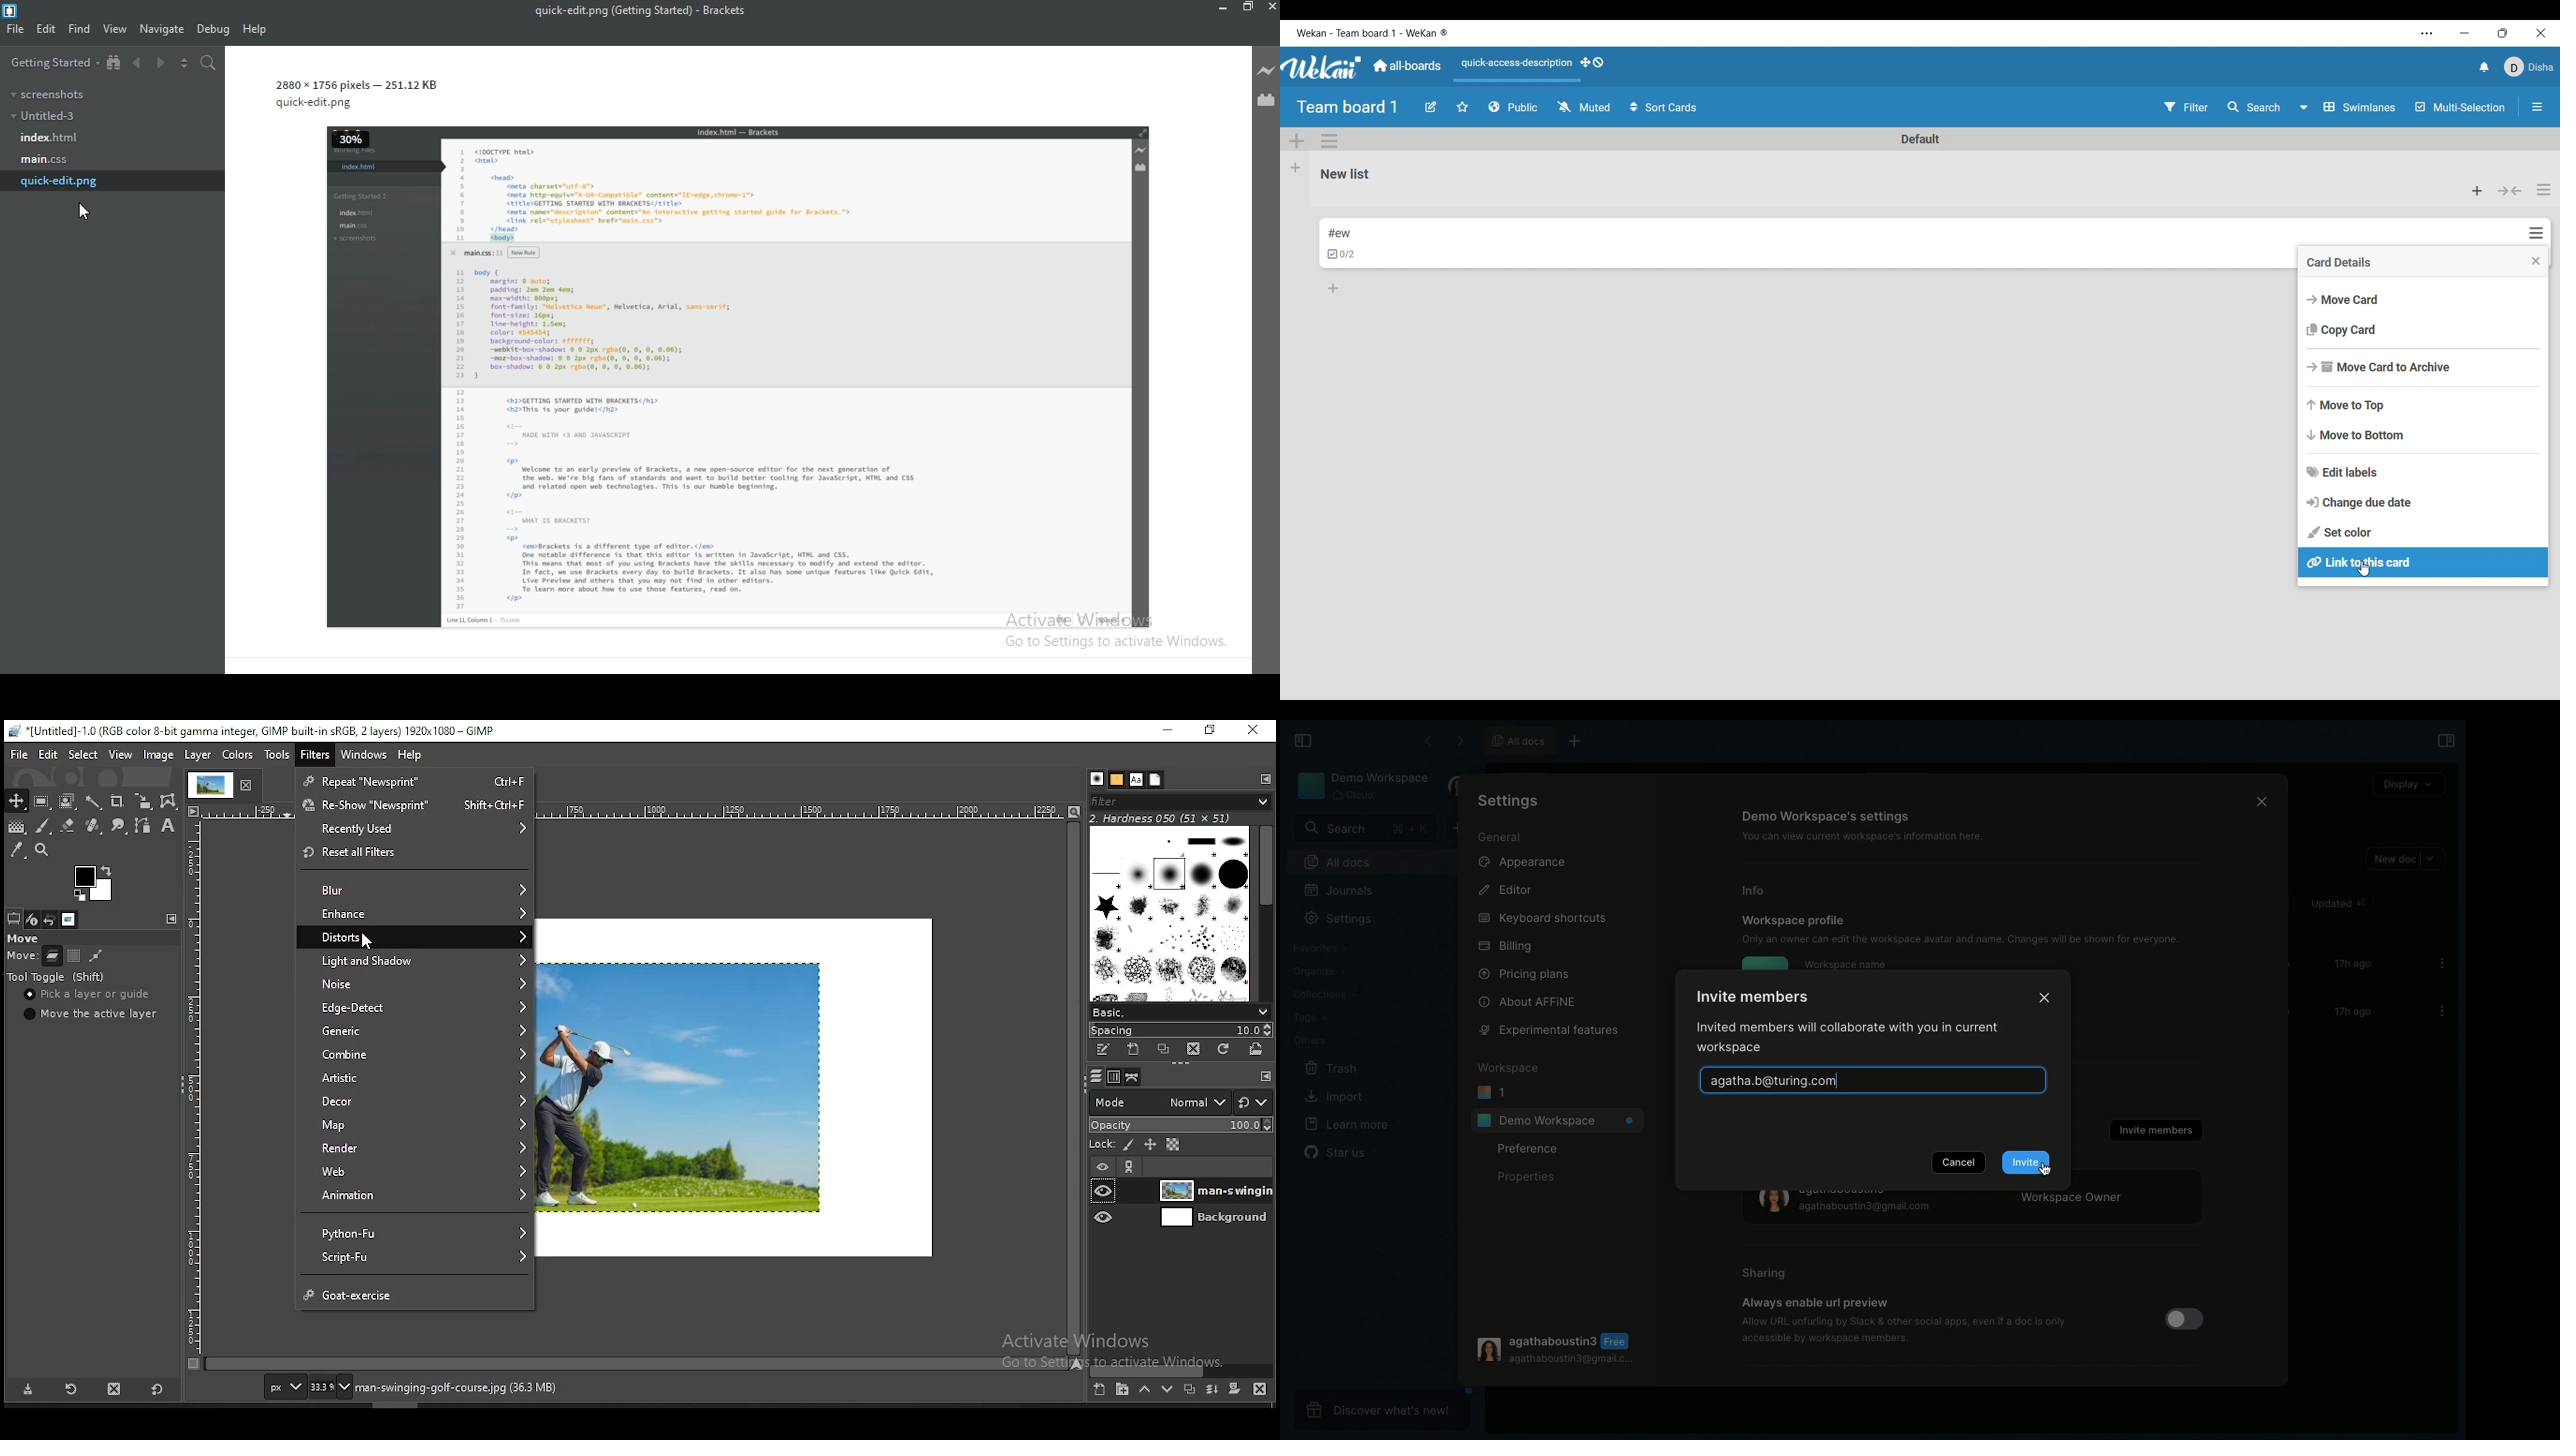 This screenshot has width=2576, height=1456. What do you see at coordinates (50, 62) in the screenshot?
I see `getting started` at bounding box center [50, 62].